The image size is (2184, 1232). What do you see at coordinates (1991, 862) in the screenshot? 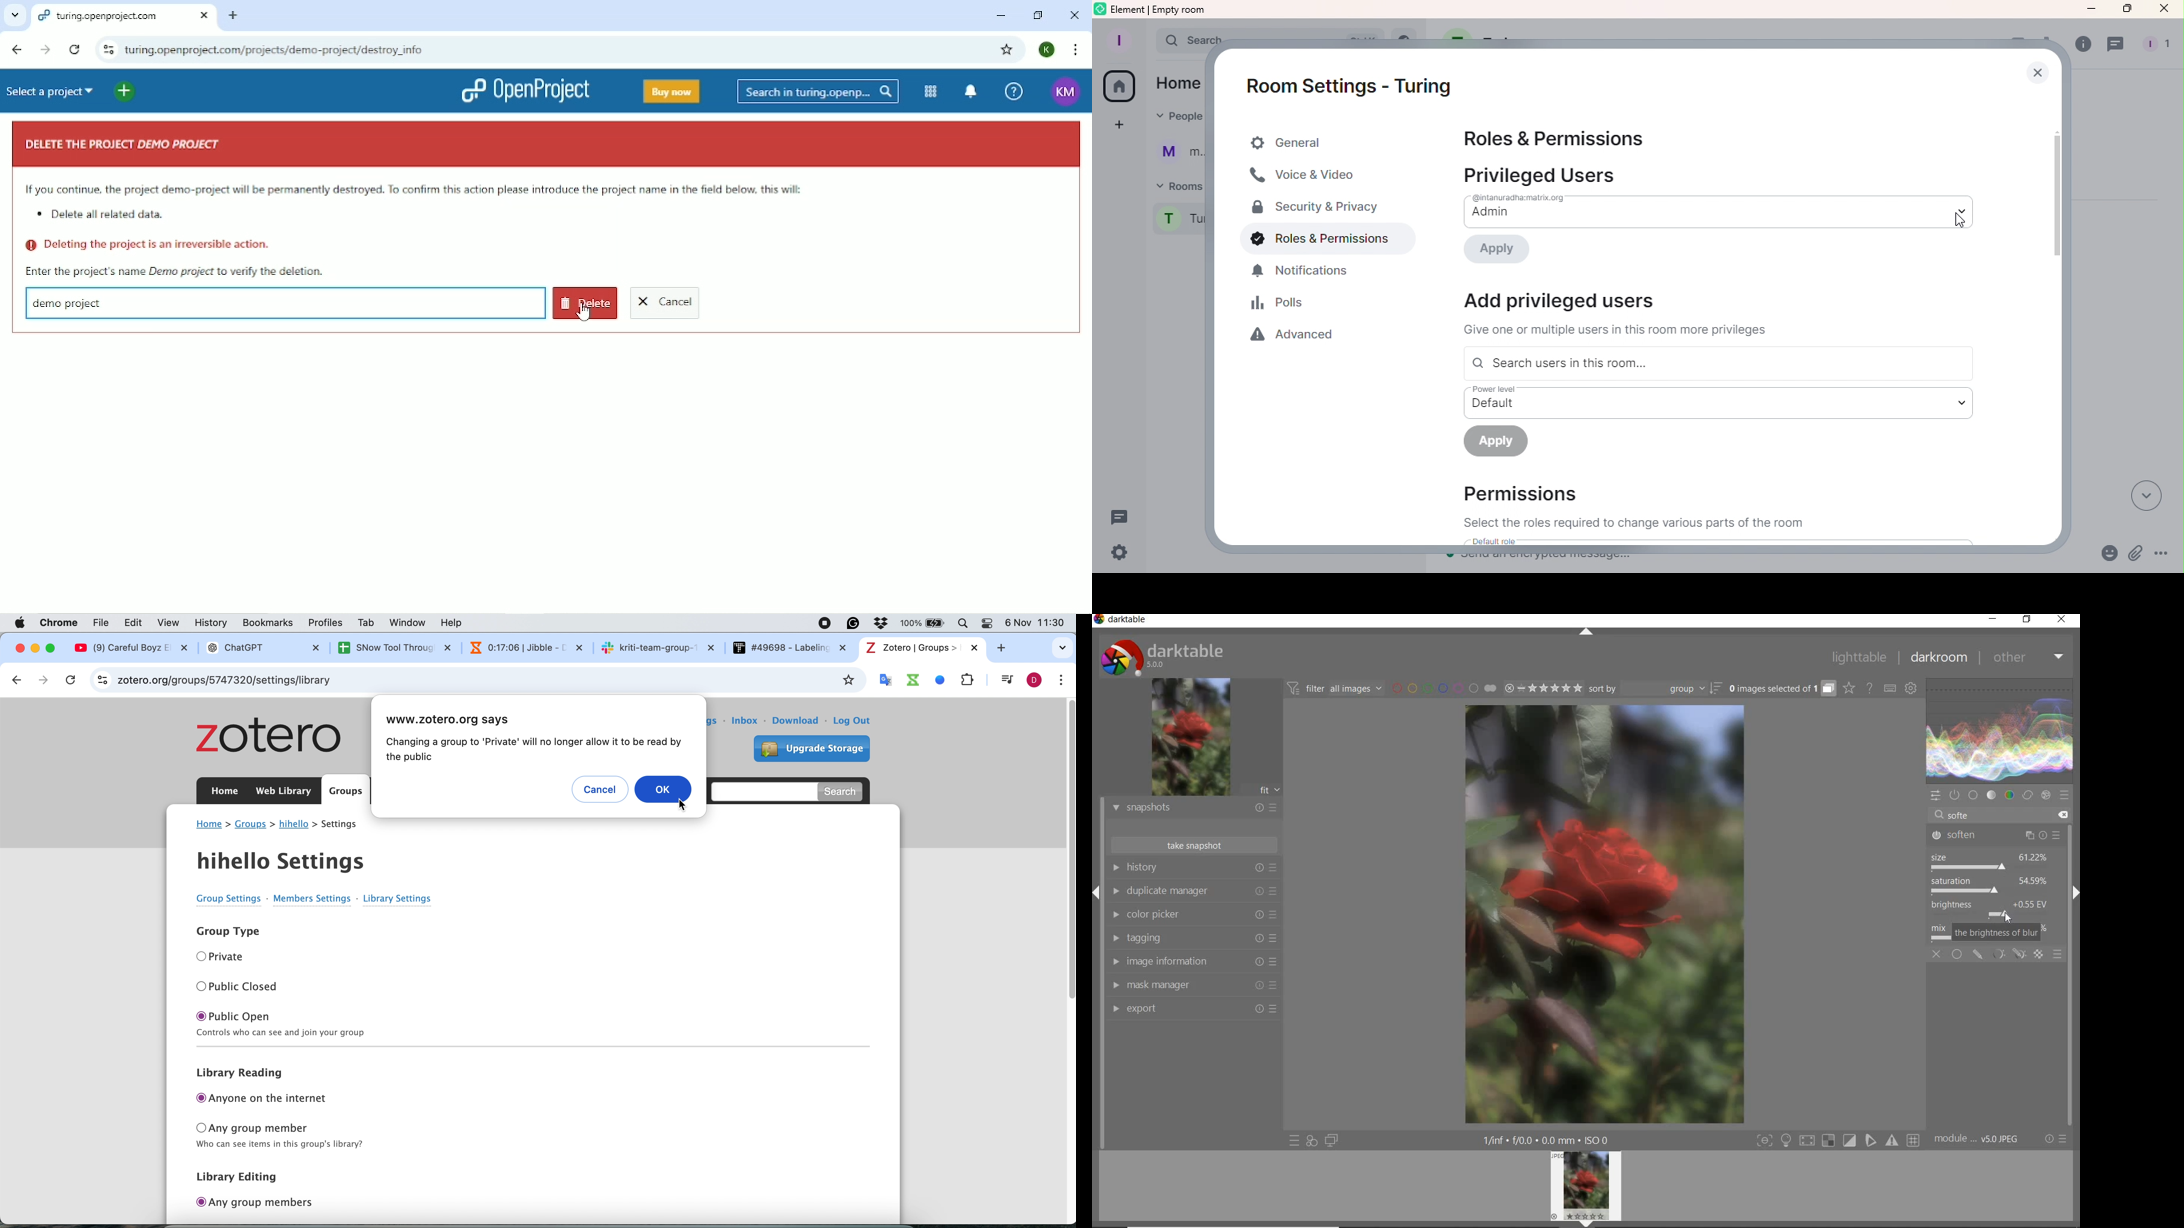
I see `size adjusted` at bounding box center [1991, 862].